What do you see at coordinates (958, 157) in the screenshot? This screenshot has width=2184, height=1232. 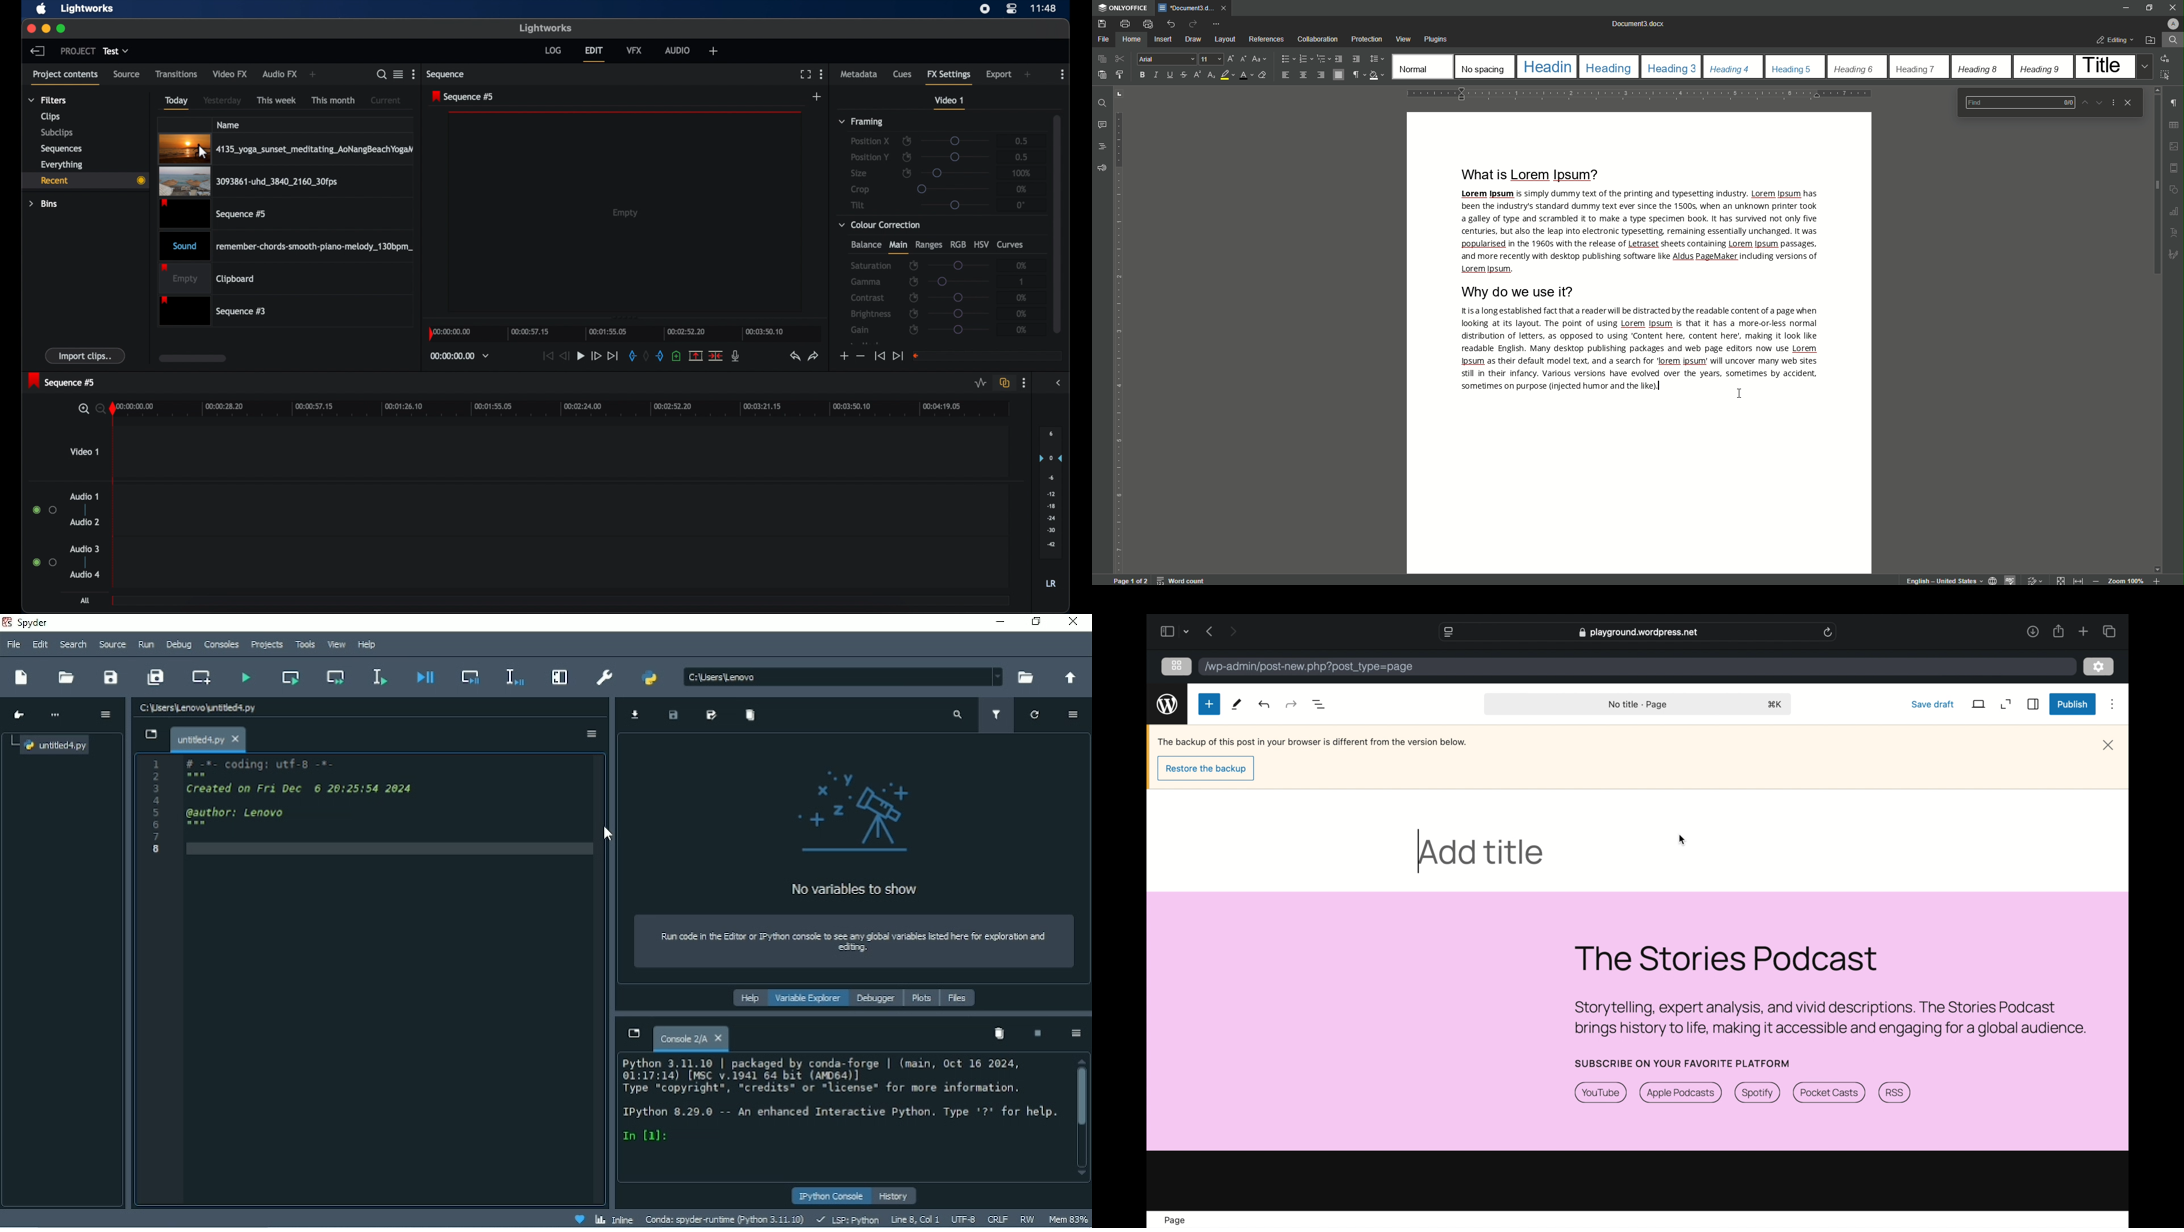 I see `slider` at bounding box center [958, 157].